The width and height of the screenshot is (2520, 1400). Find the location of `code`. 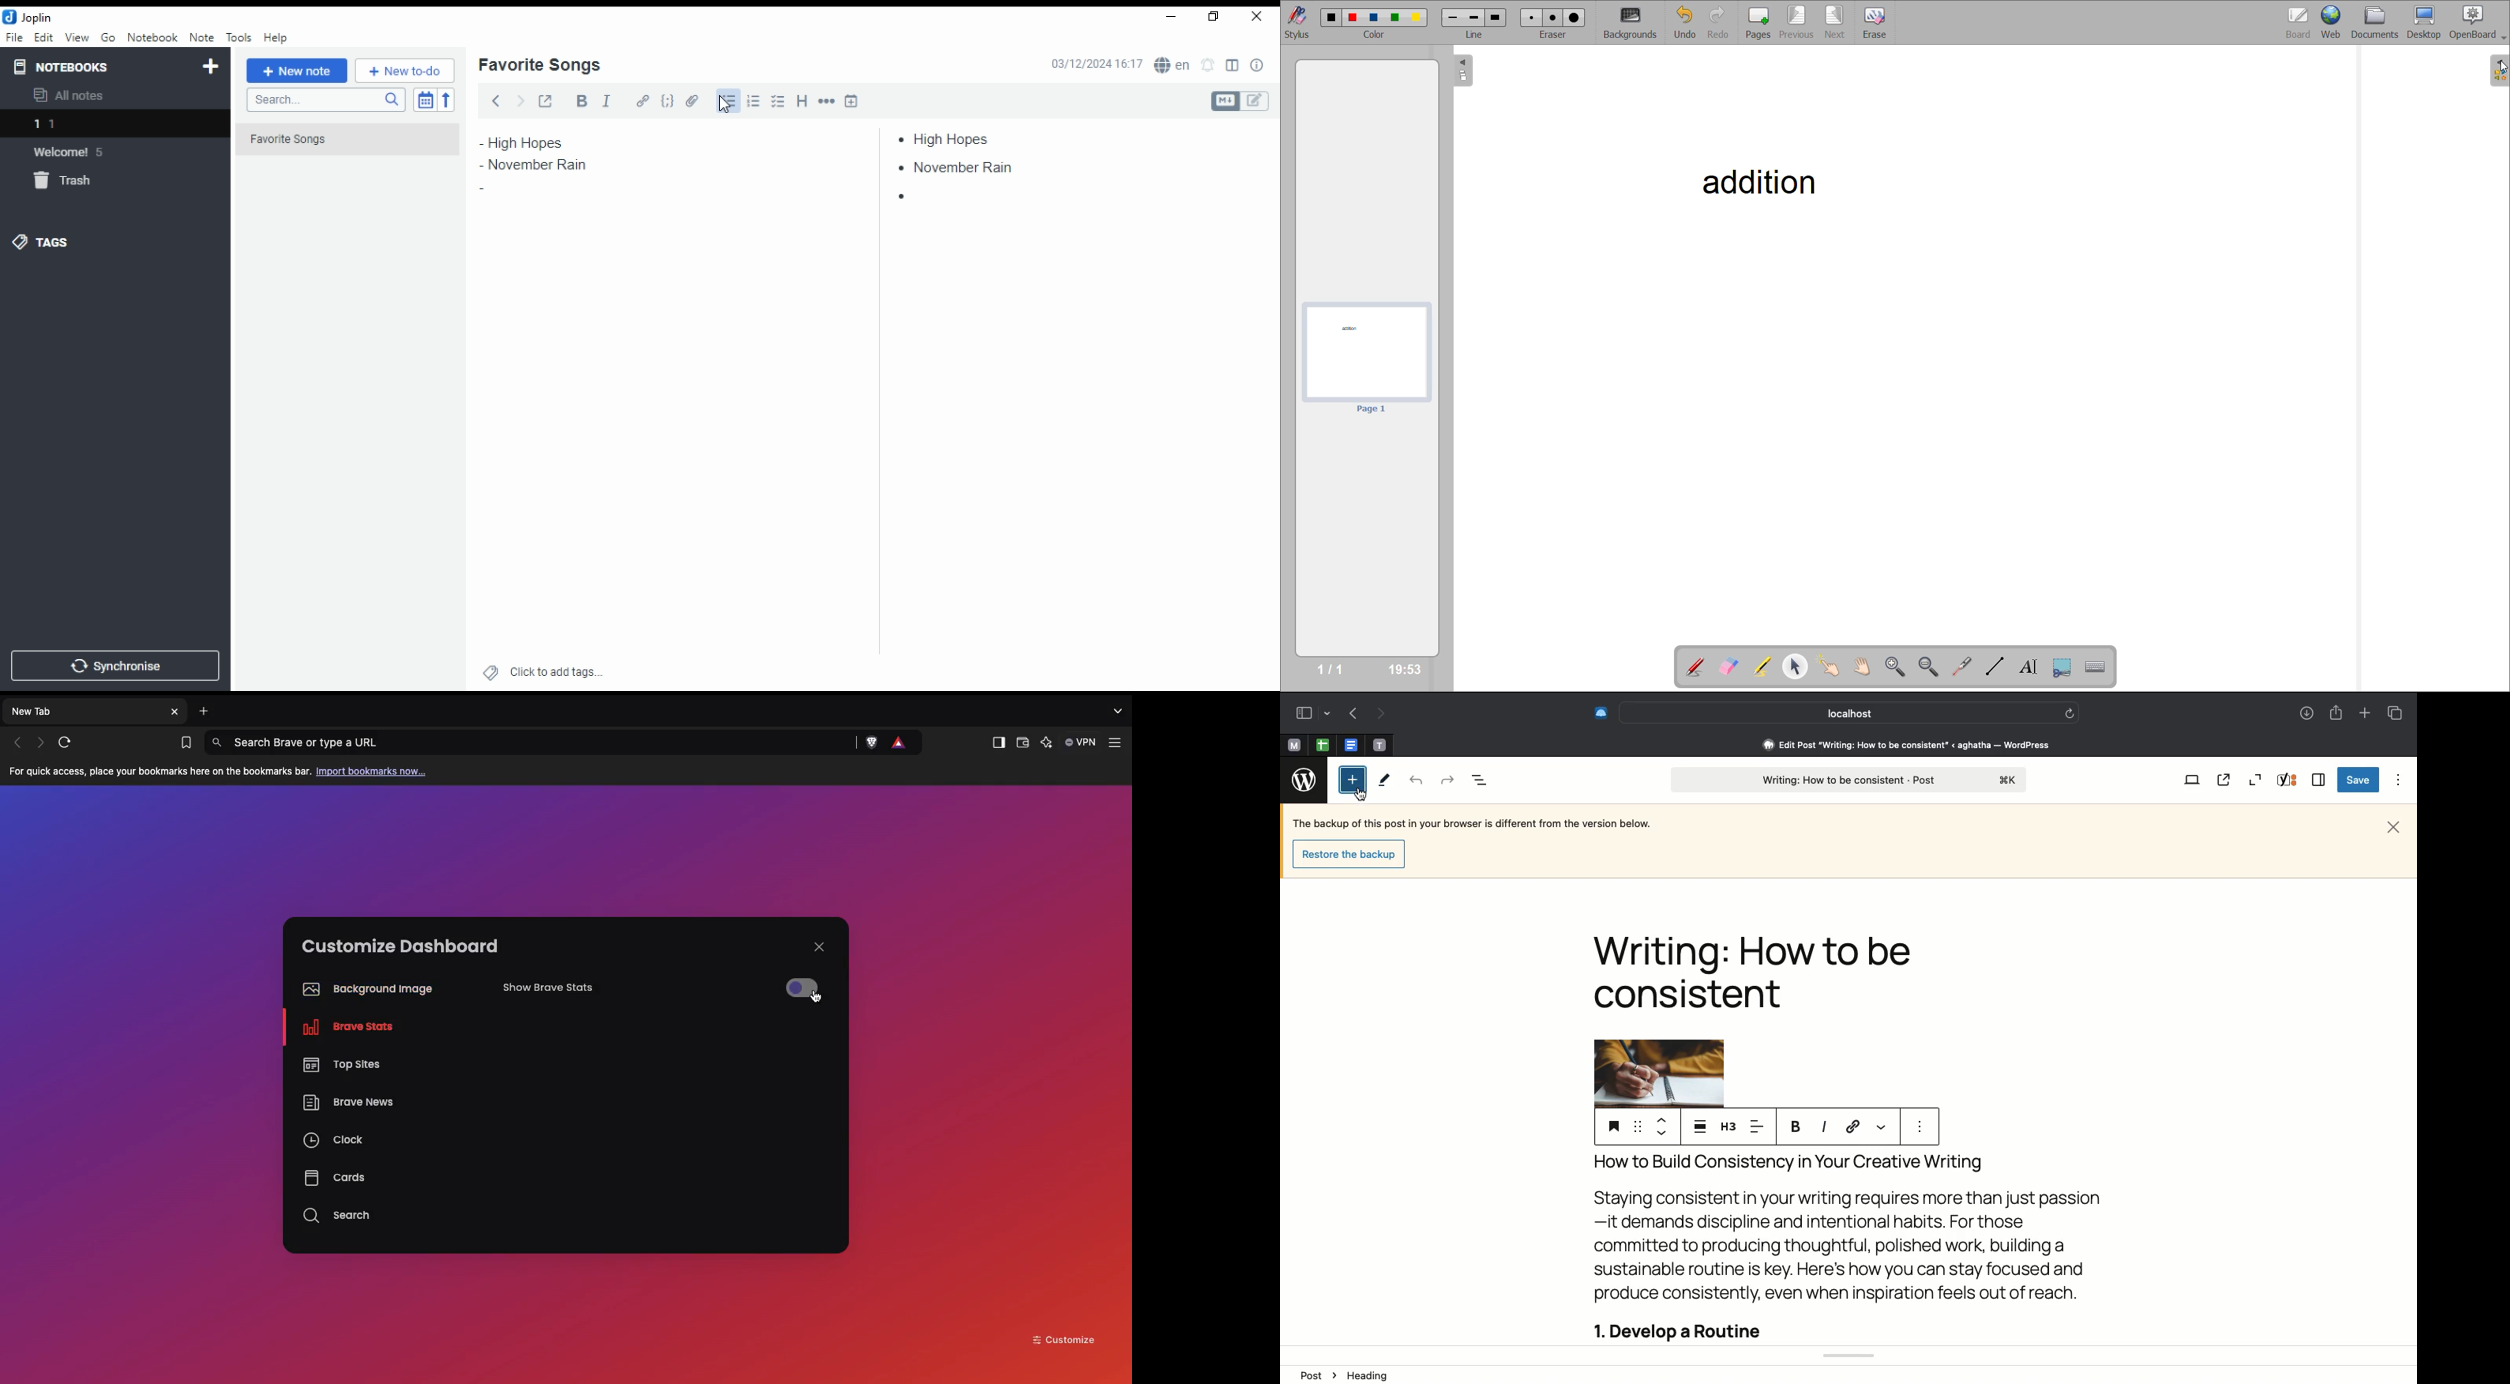

code is located at coordinates (667, 101).